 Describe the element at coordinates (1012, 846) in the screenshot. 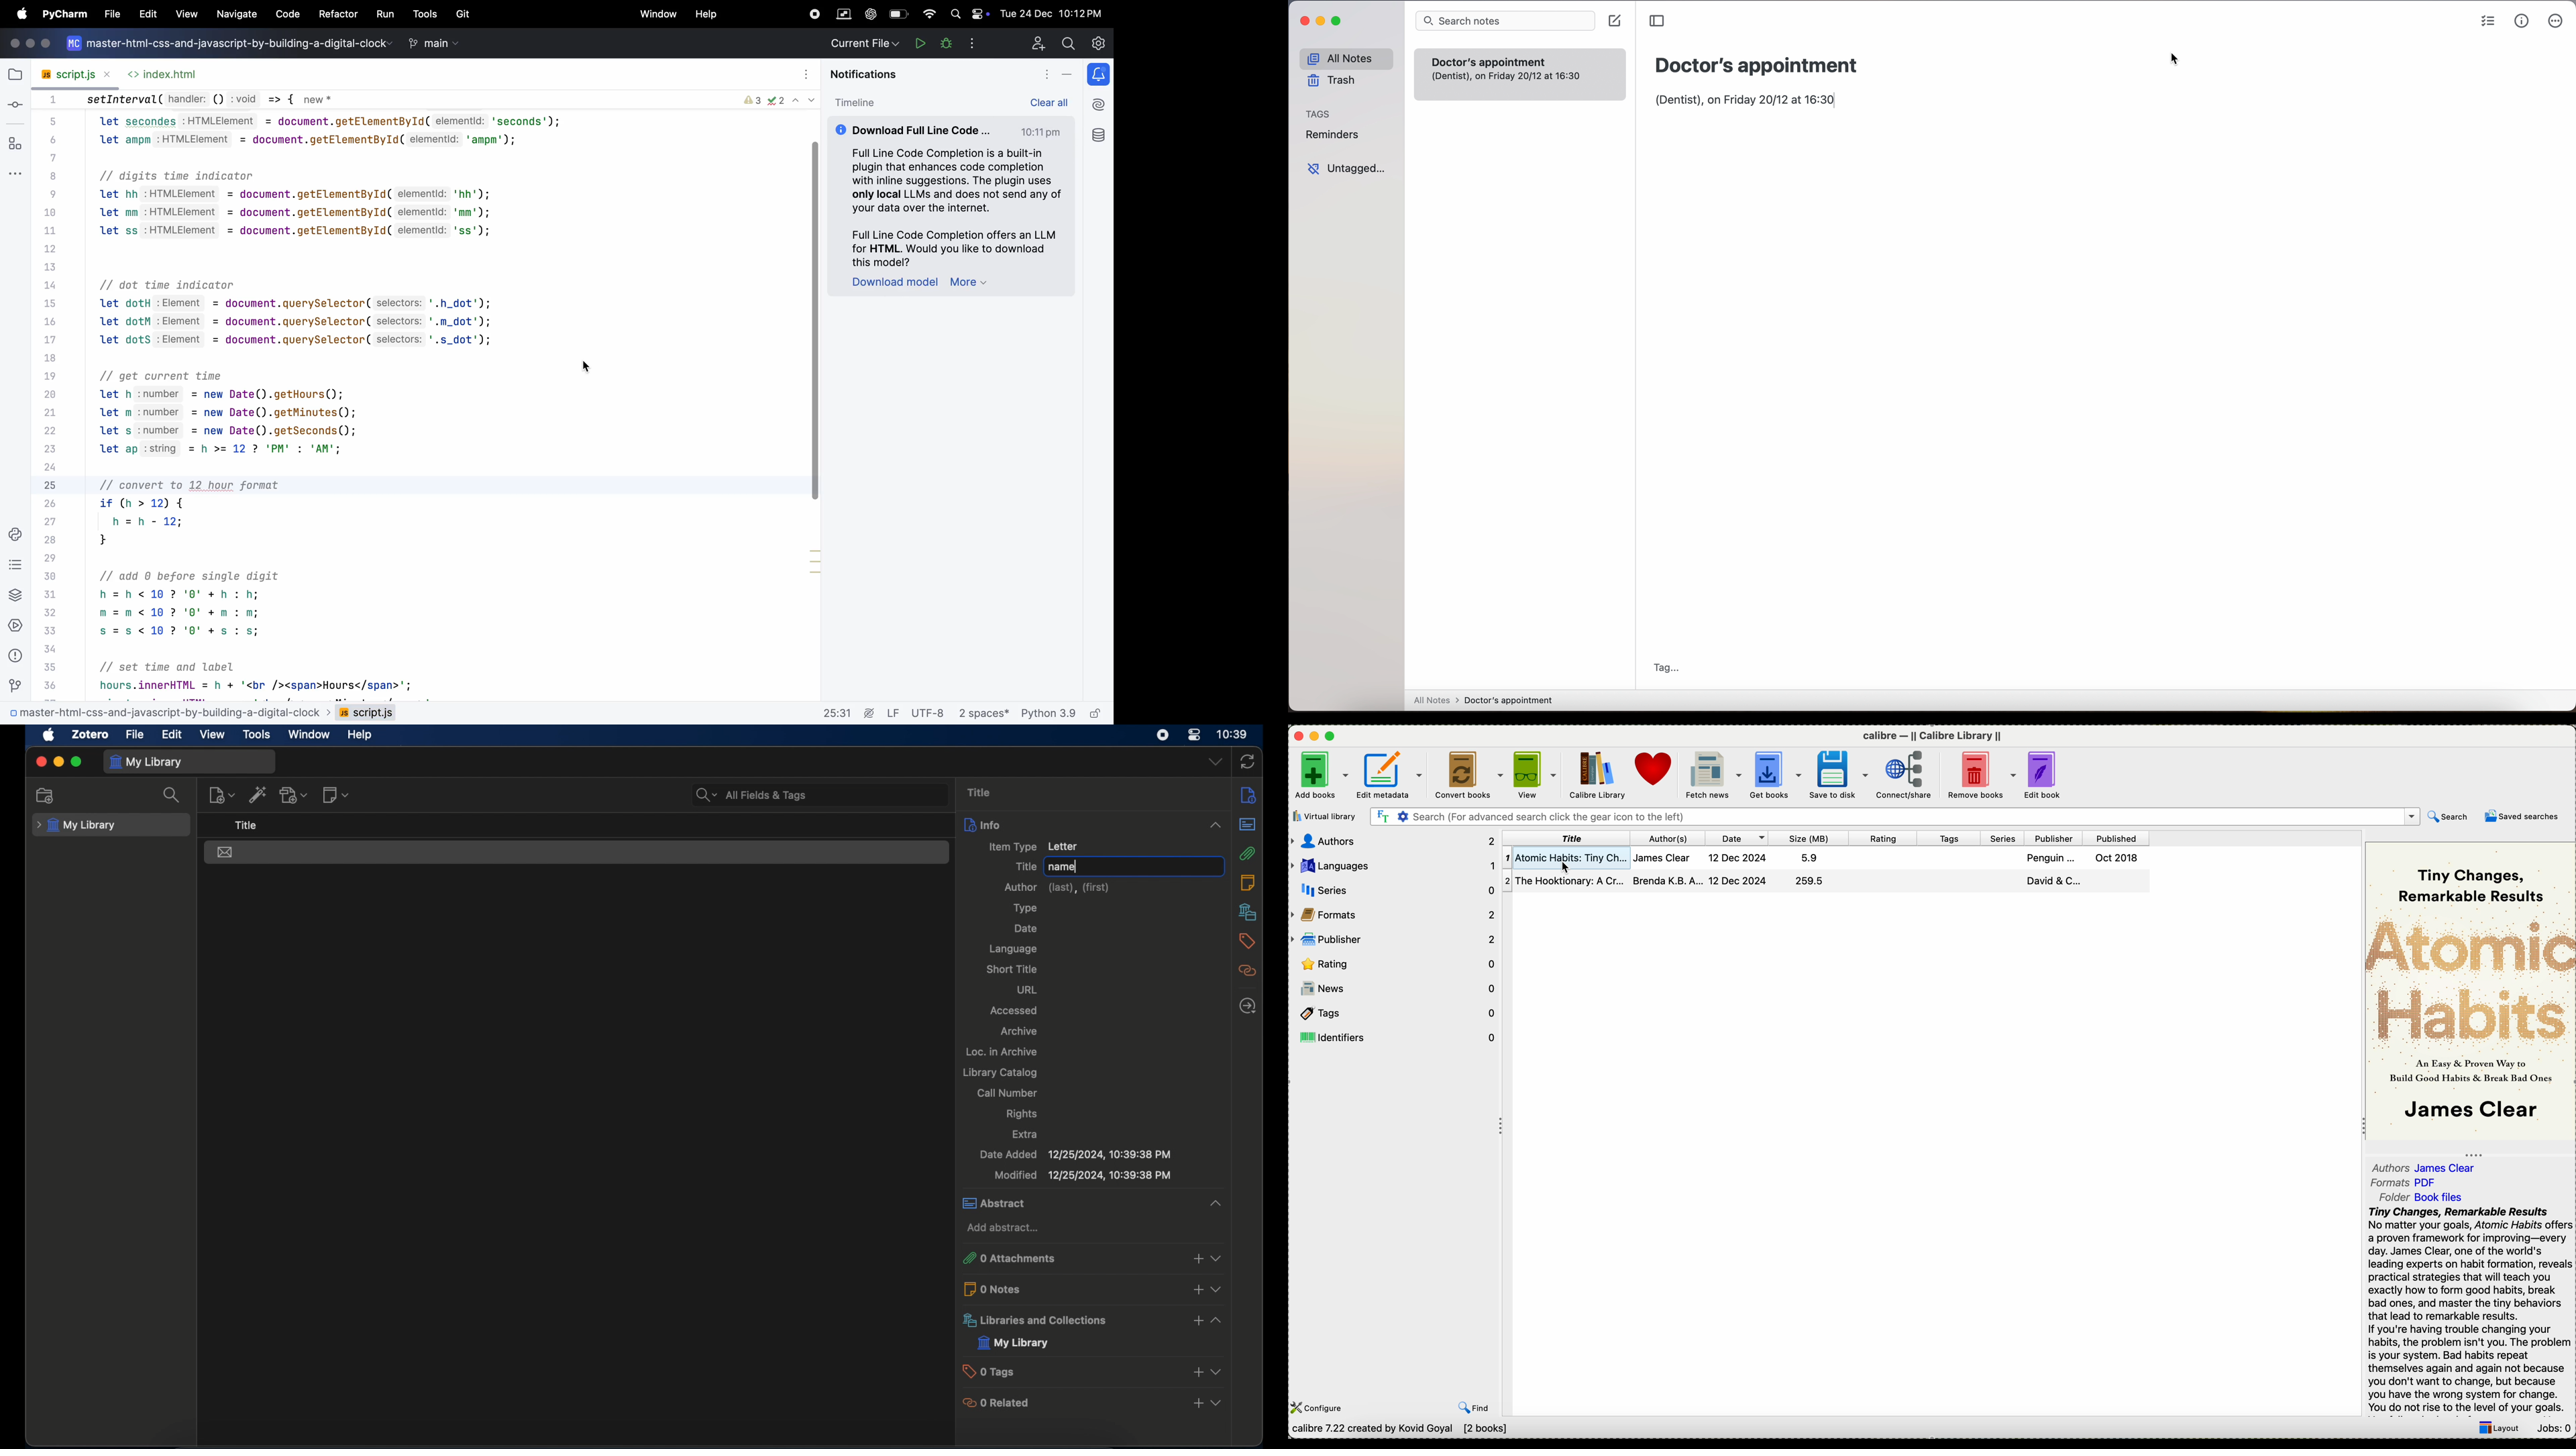

I see `item type` at that location.